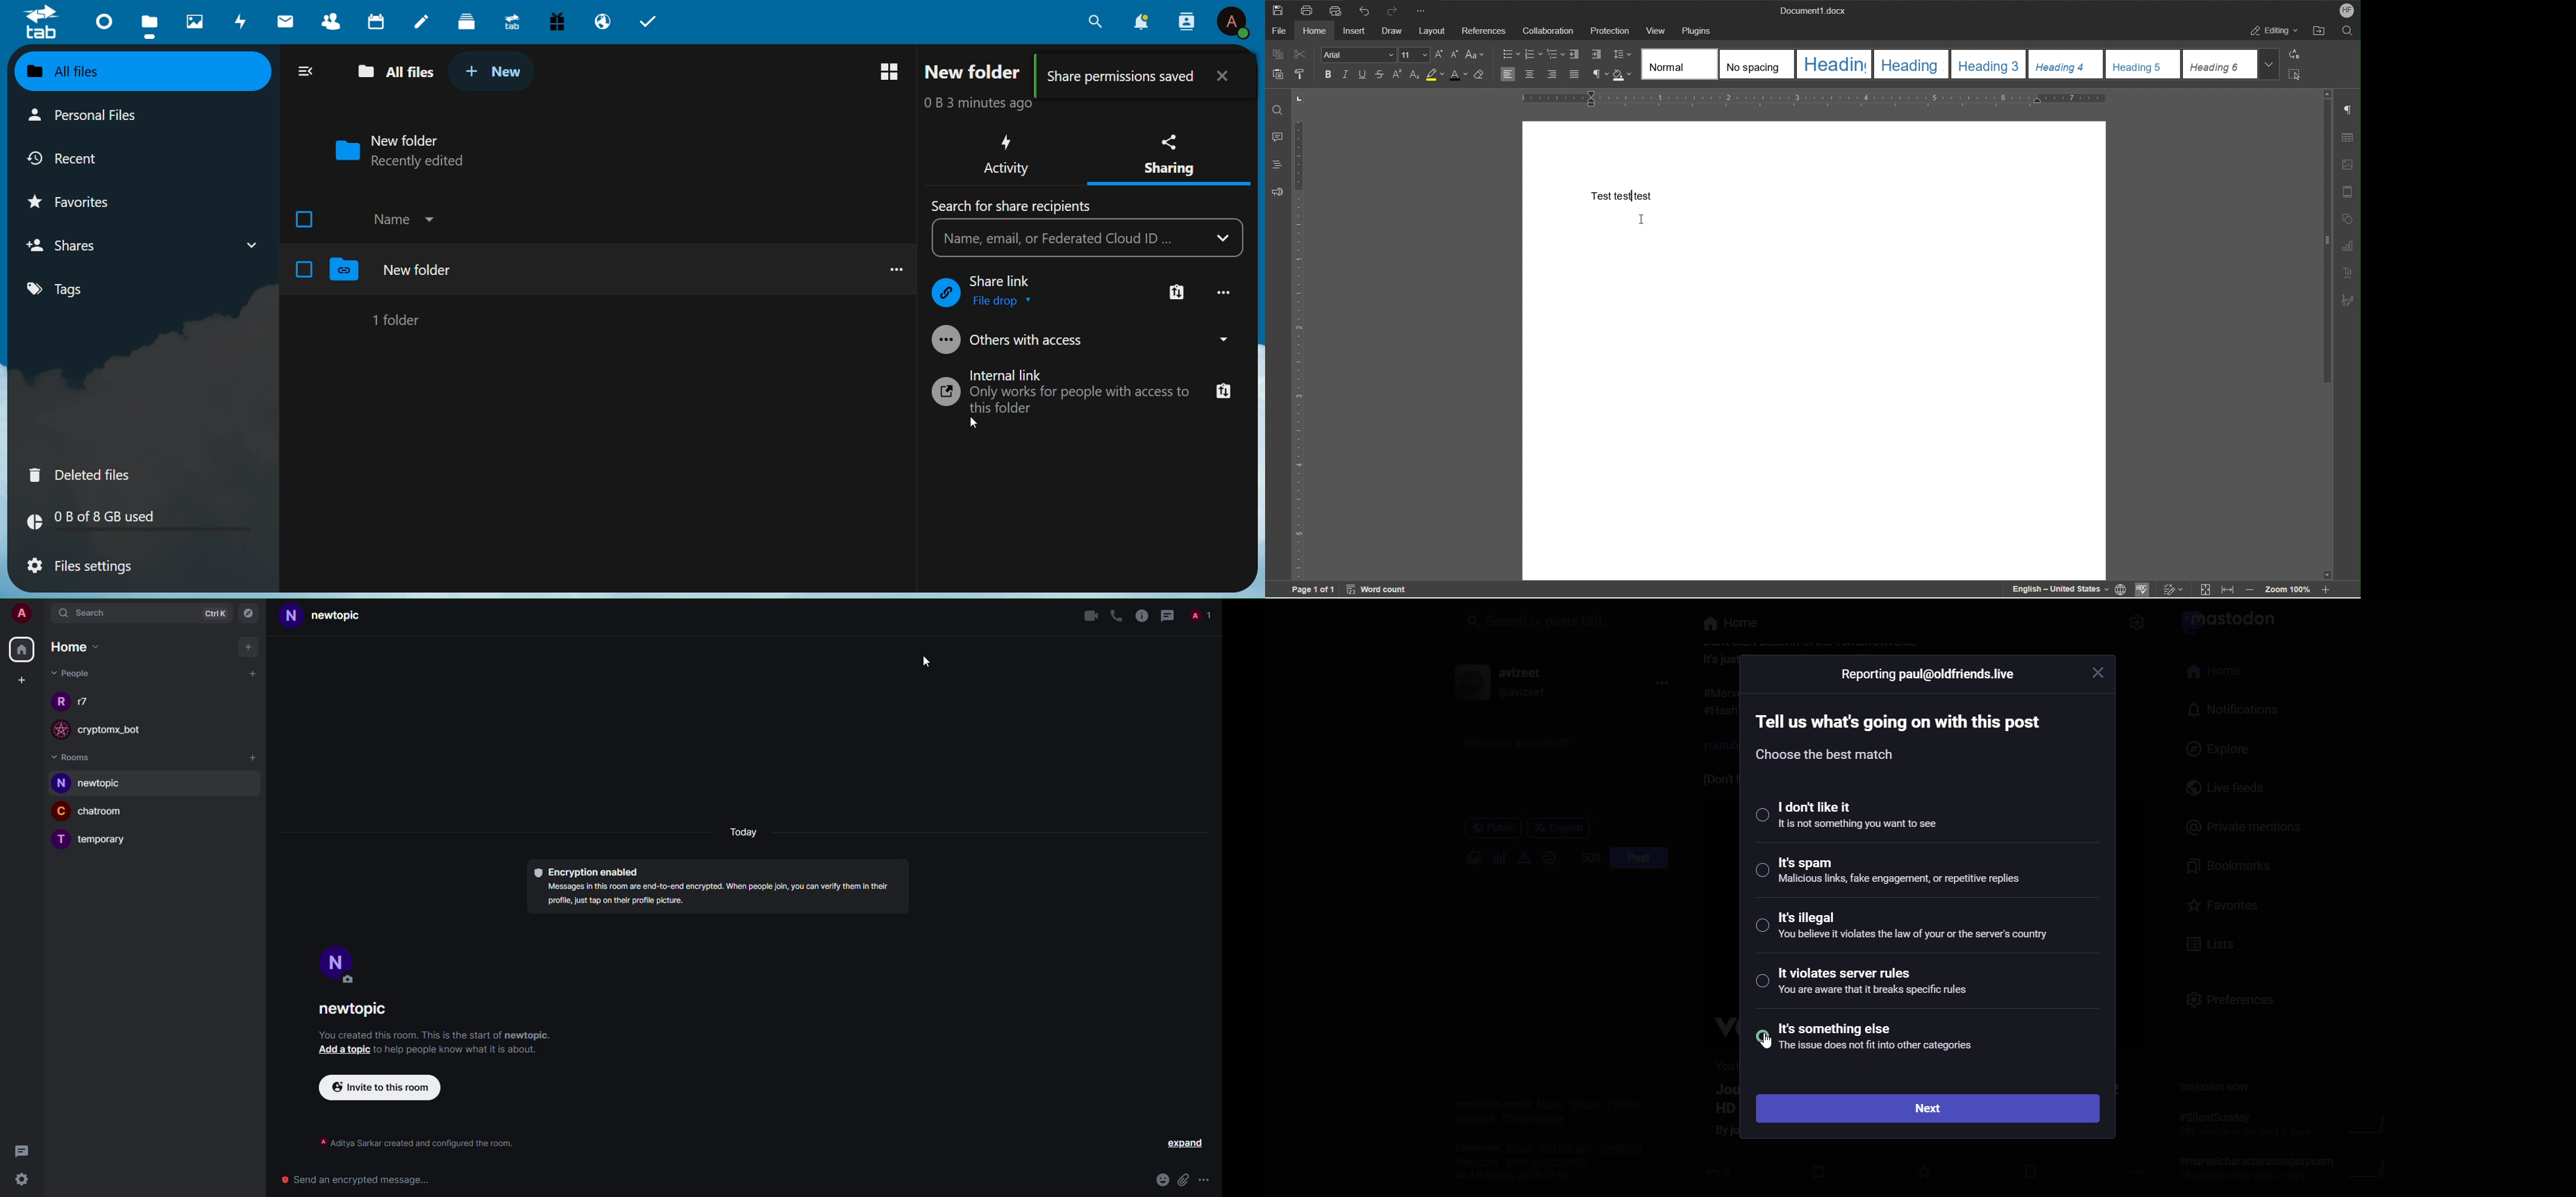  What do you see at coordinates (1423, 9) in the screenshot?
I see `More` at bounding box center [1423, 9].